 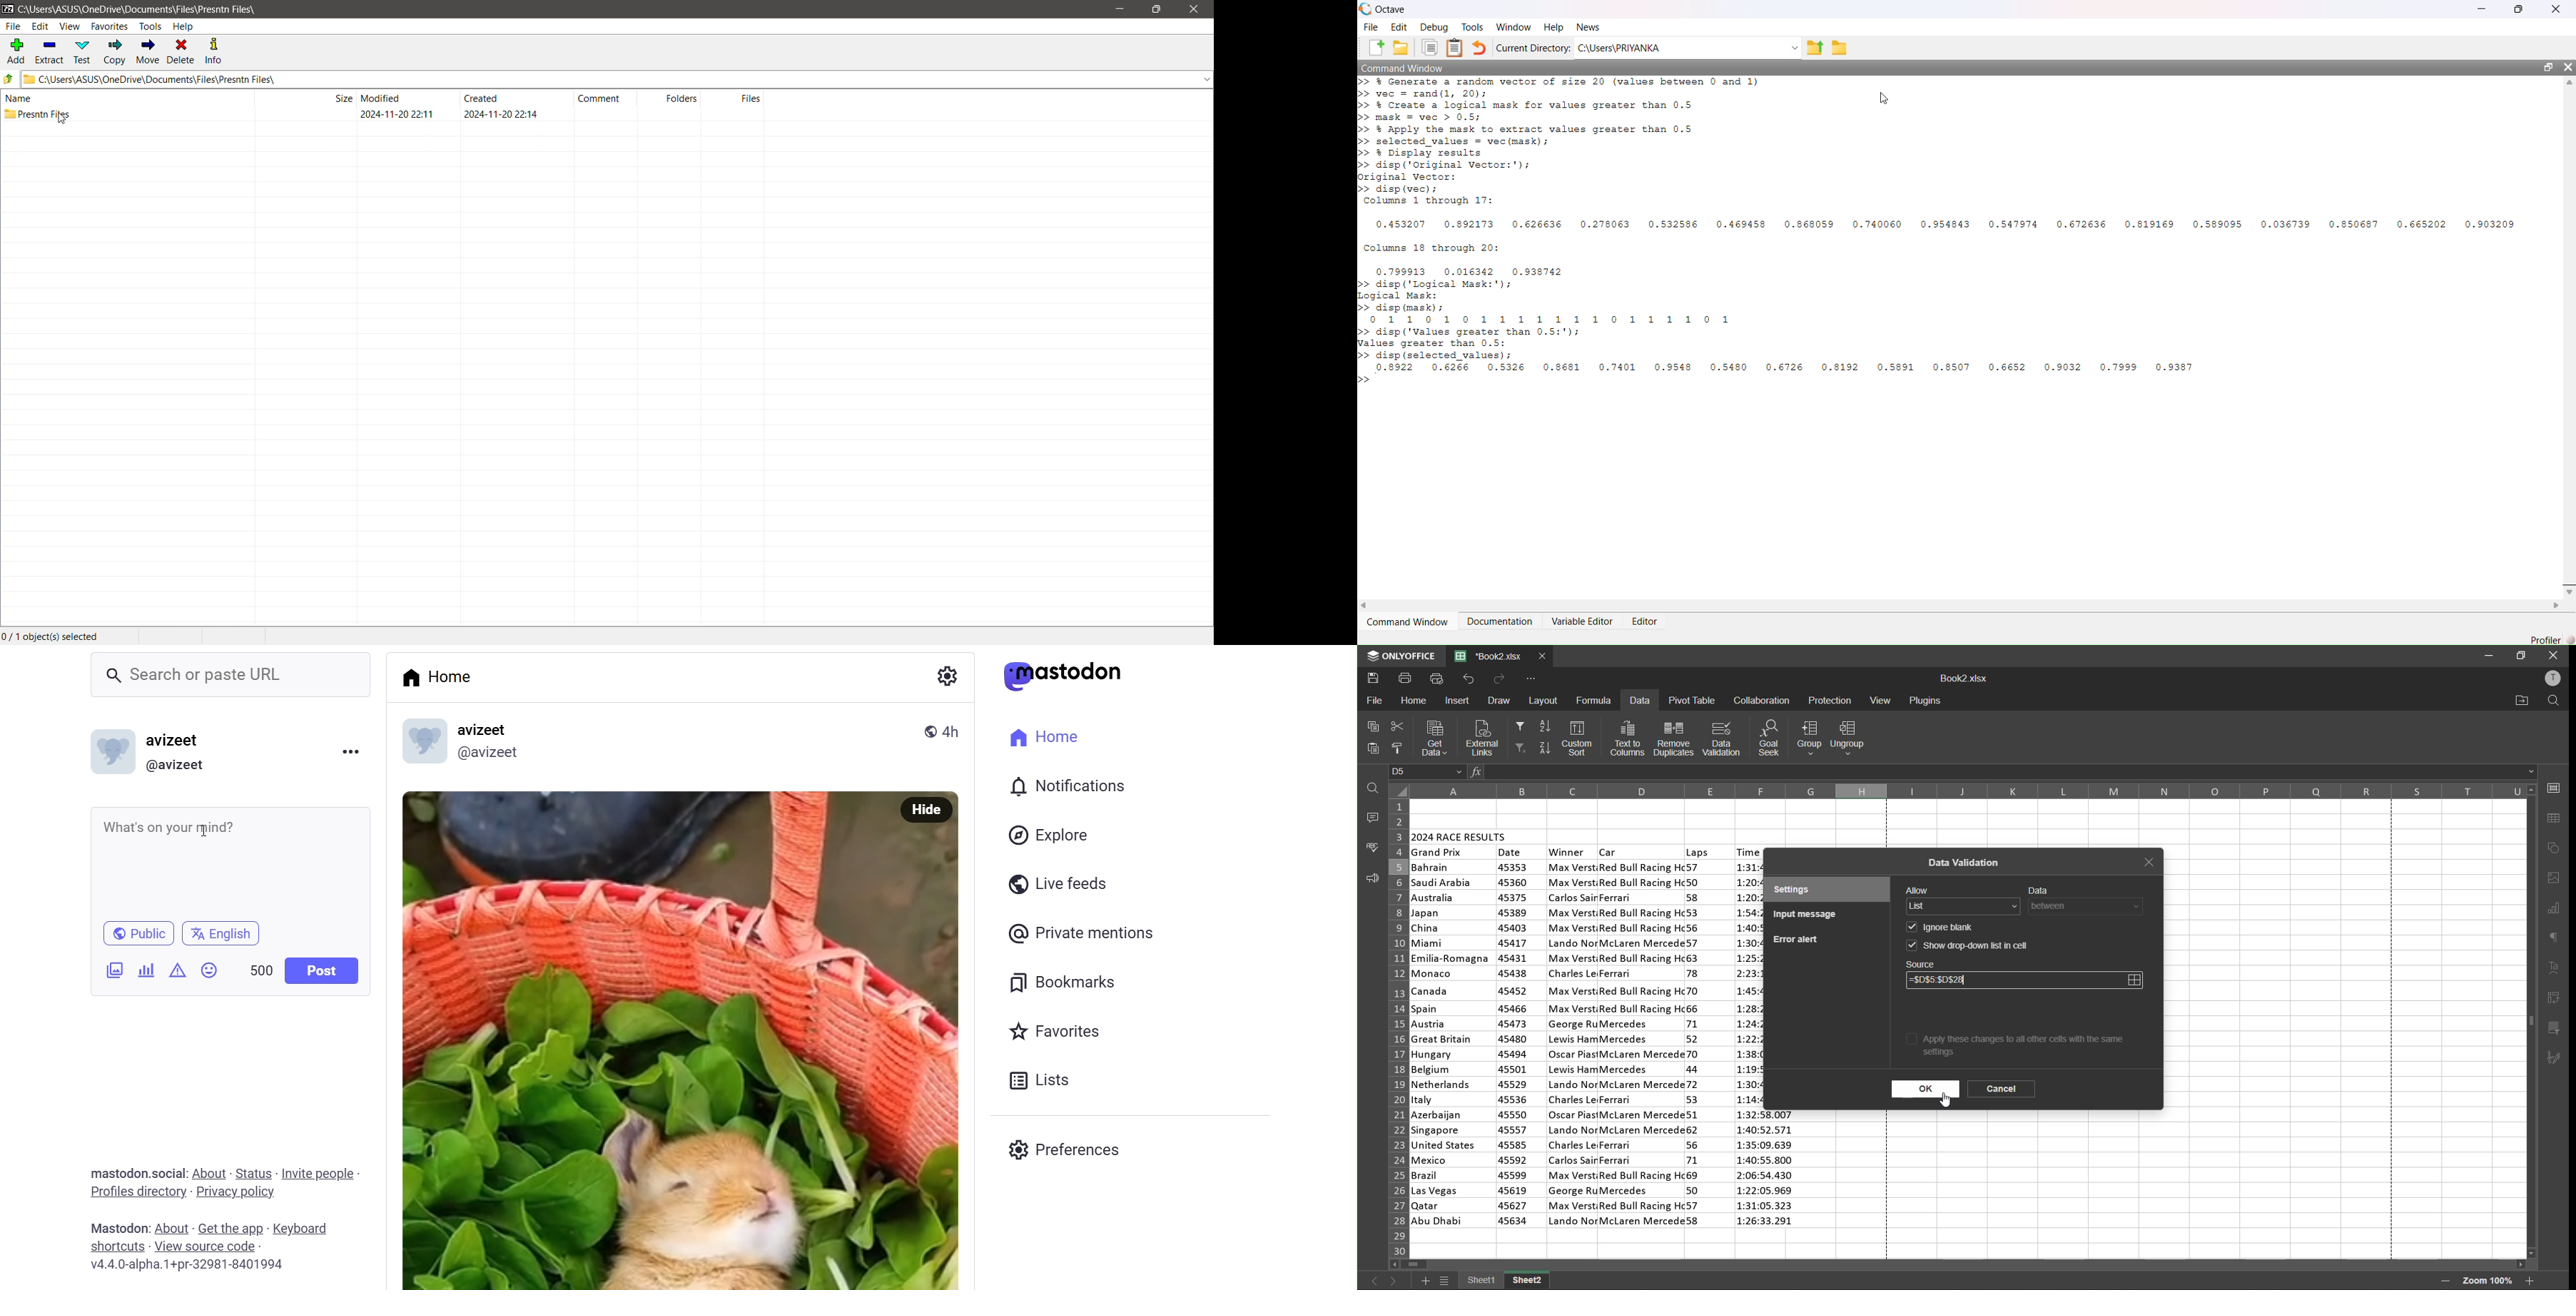 What do you see at coordinates (1697, 852) in the screenshot?
I see `laps` at bounding box center [1697, 852].